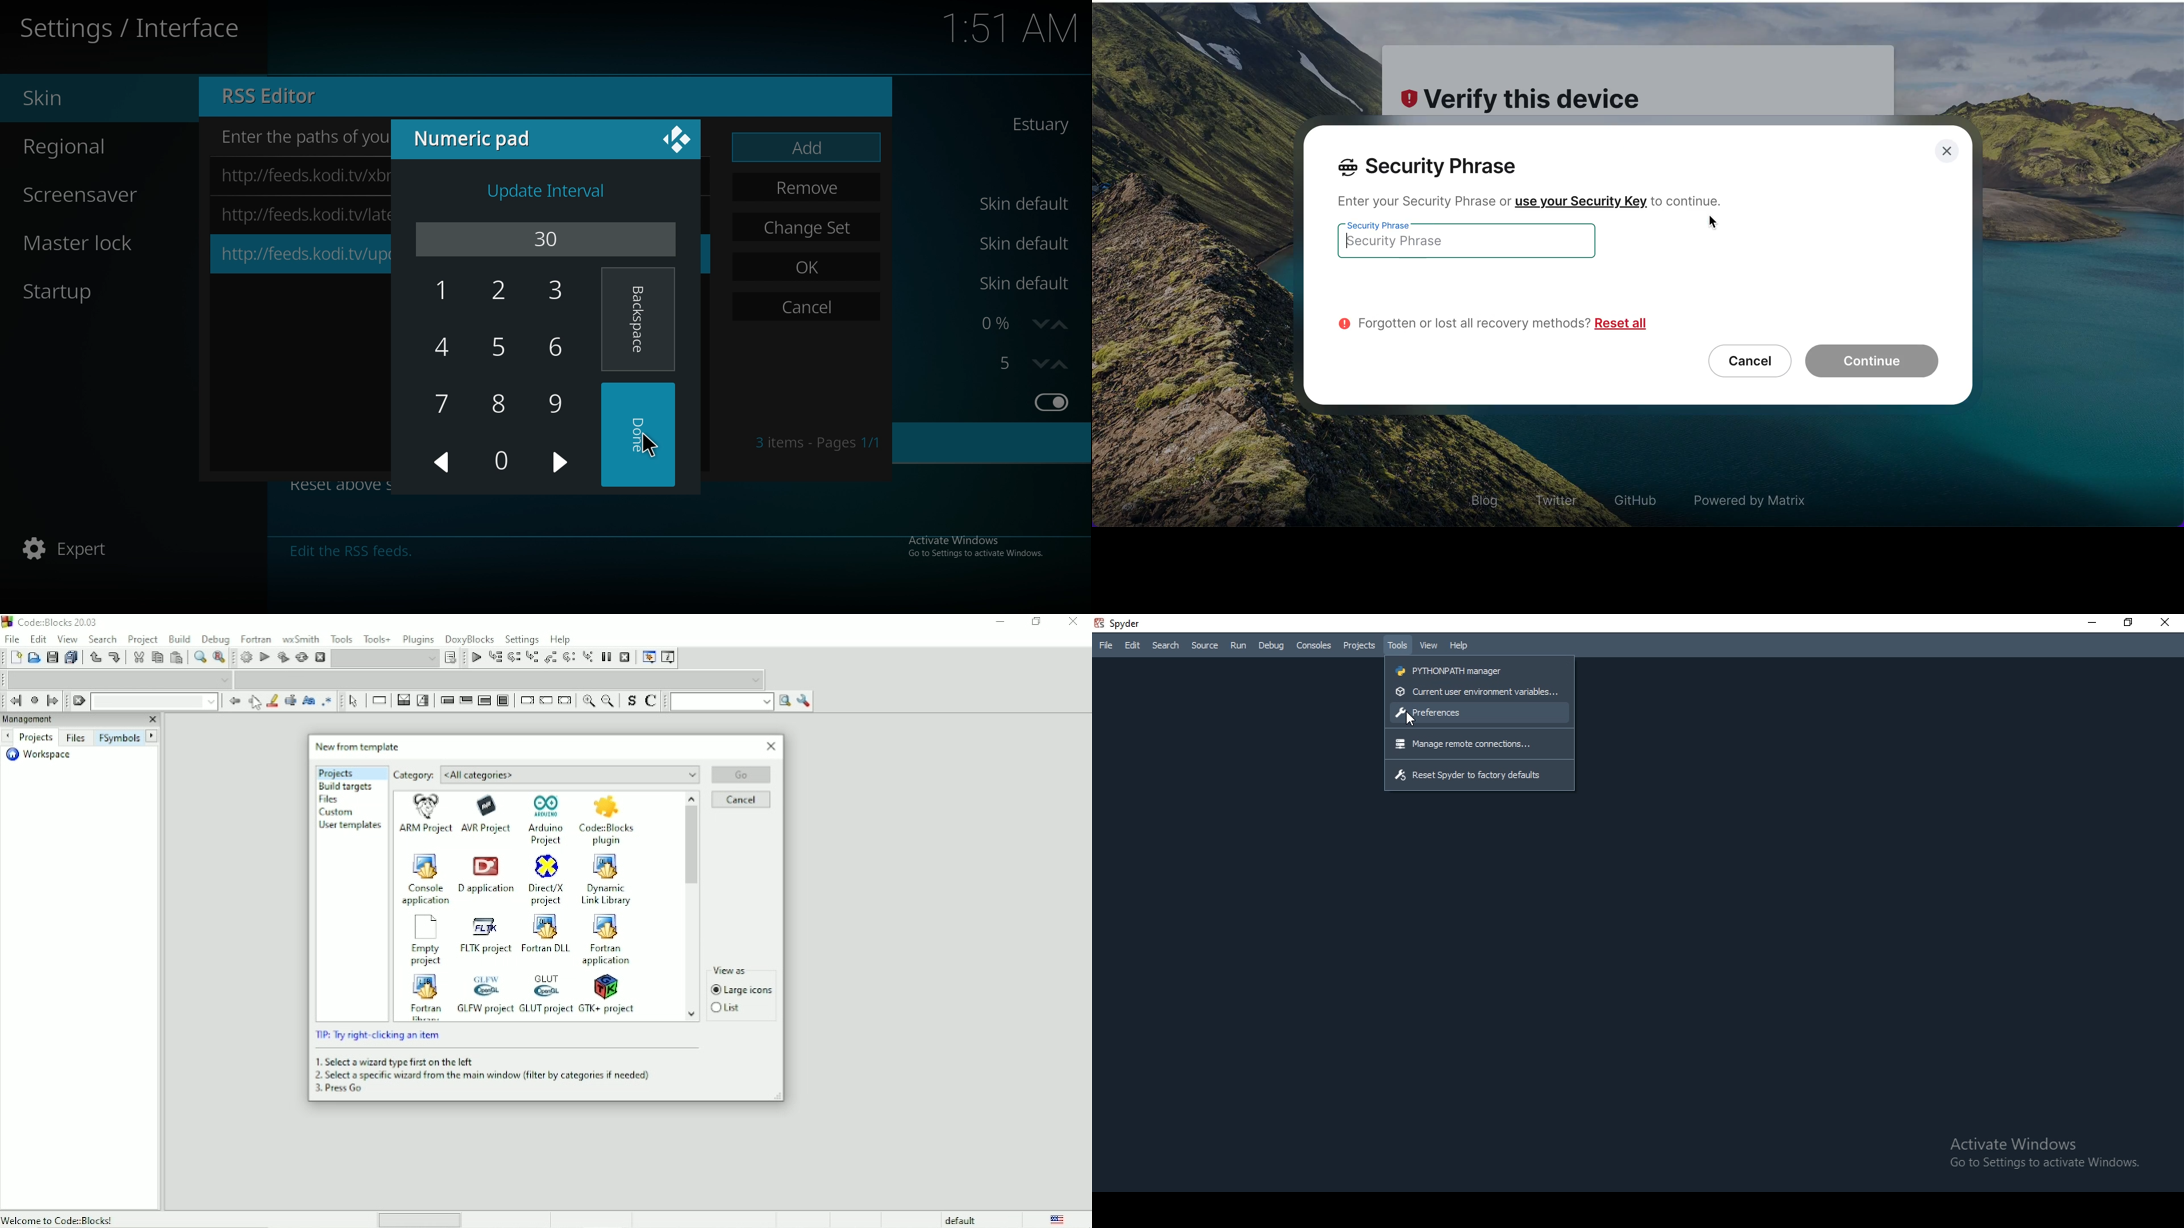  I want to click on Activate Windows
Go to Settings to activate Windows., so click(2045, 1154).